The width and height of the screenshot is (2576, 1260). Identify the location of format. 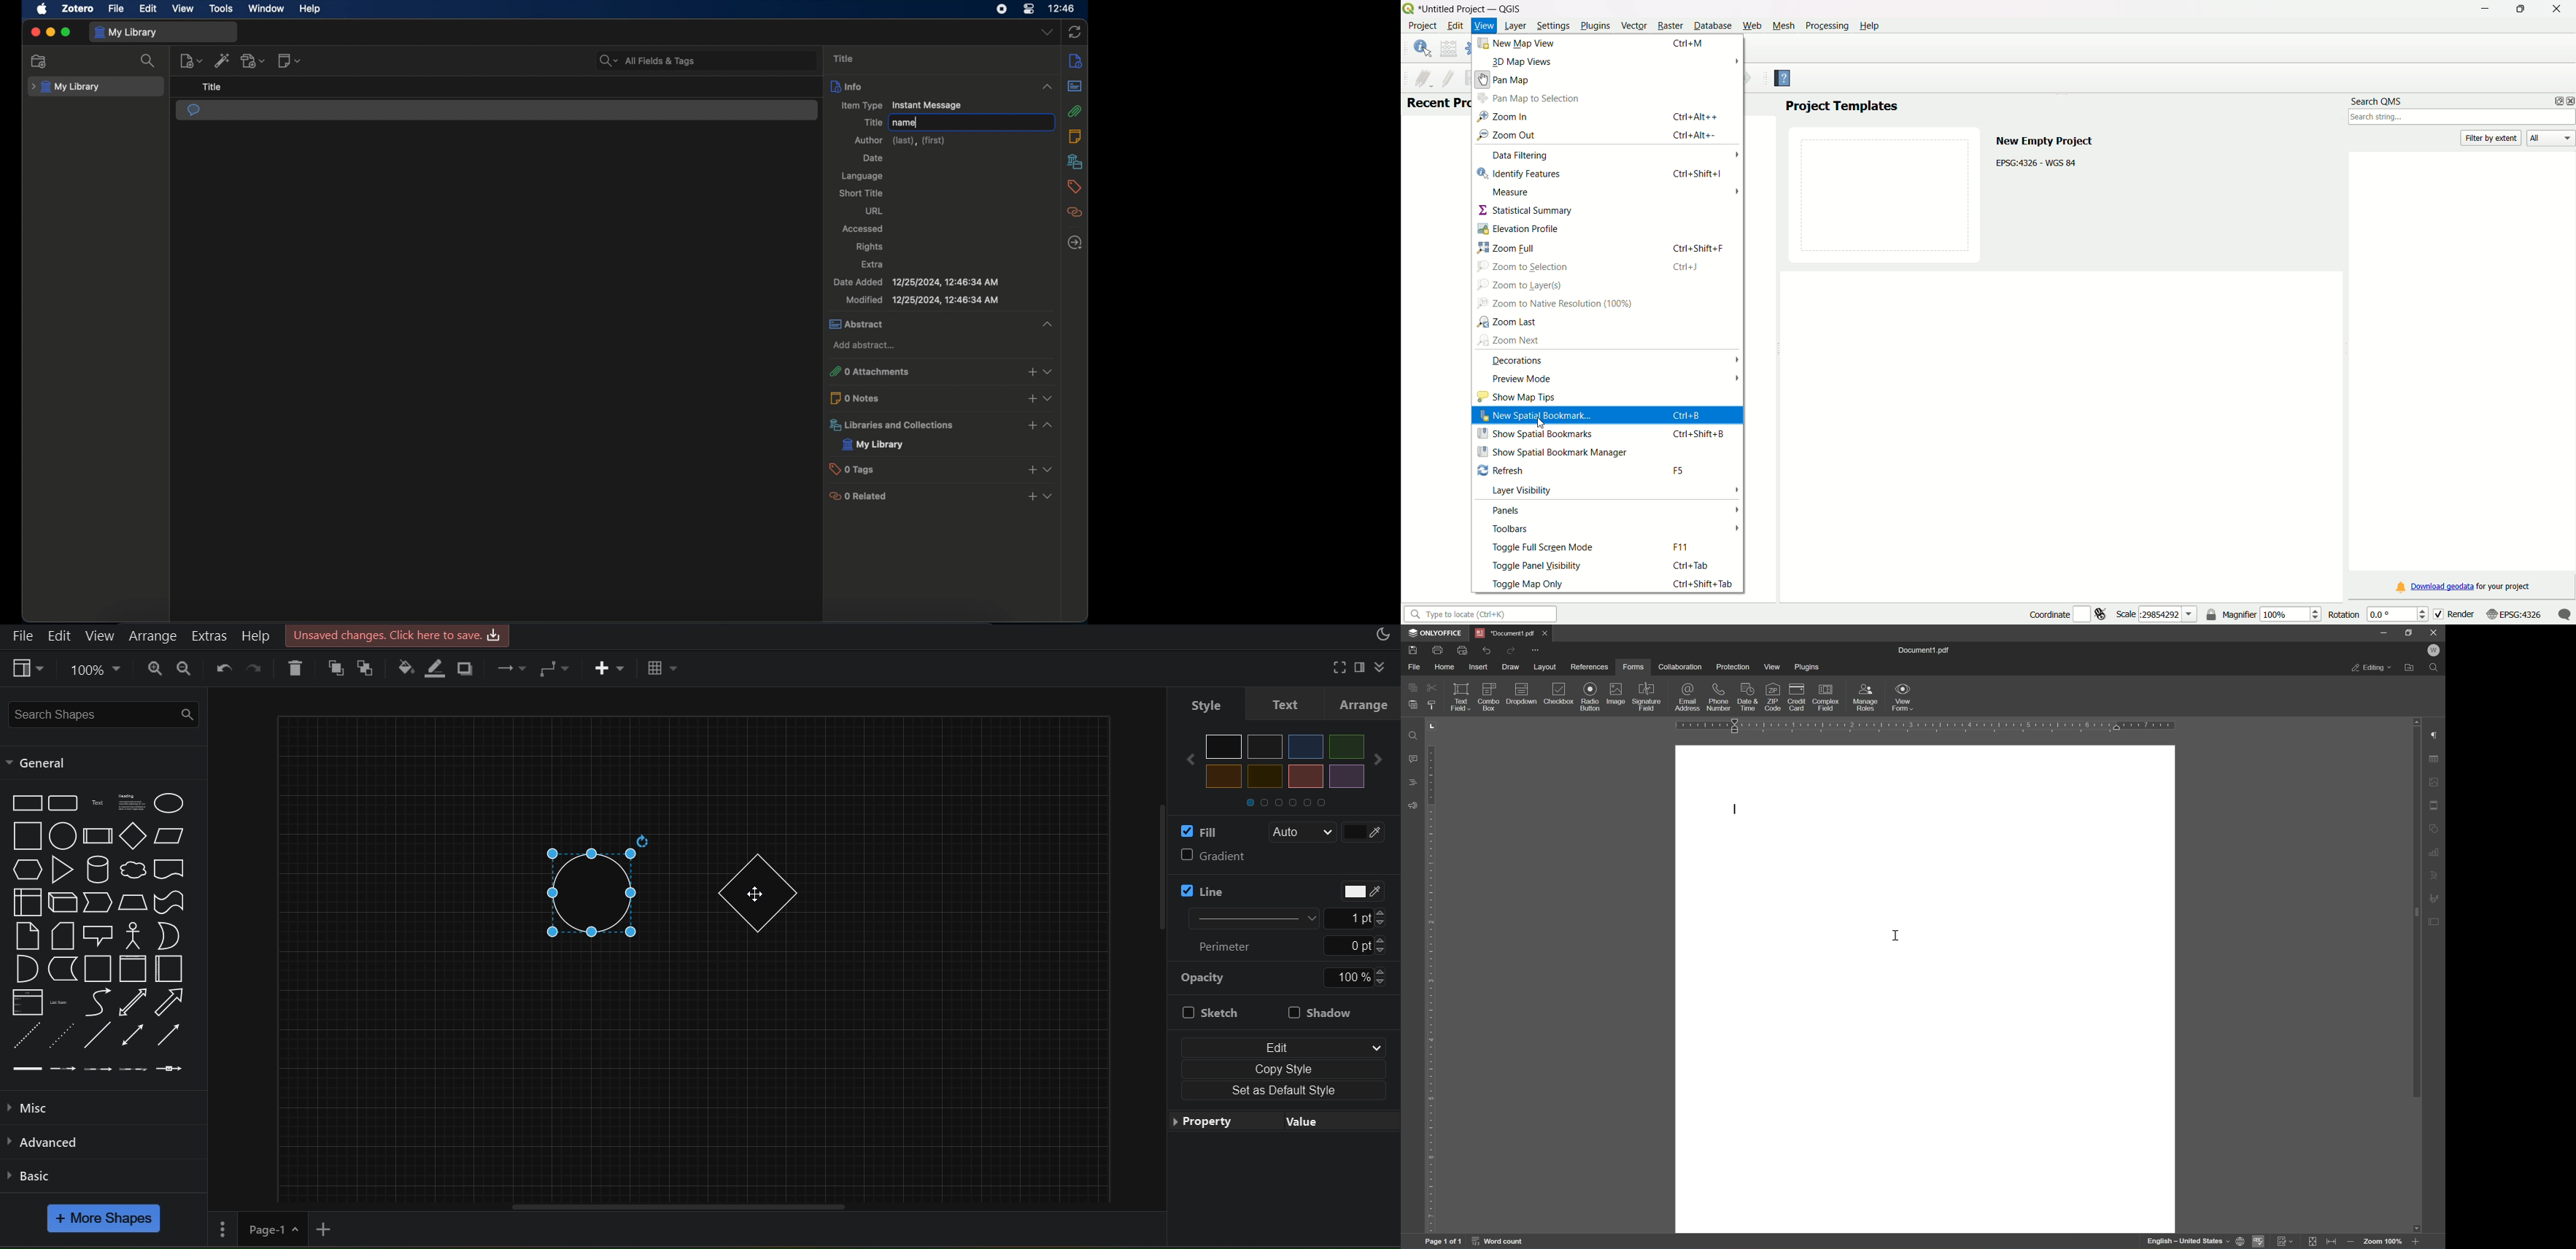
(1359, 668).